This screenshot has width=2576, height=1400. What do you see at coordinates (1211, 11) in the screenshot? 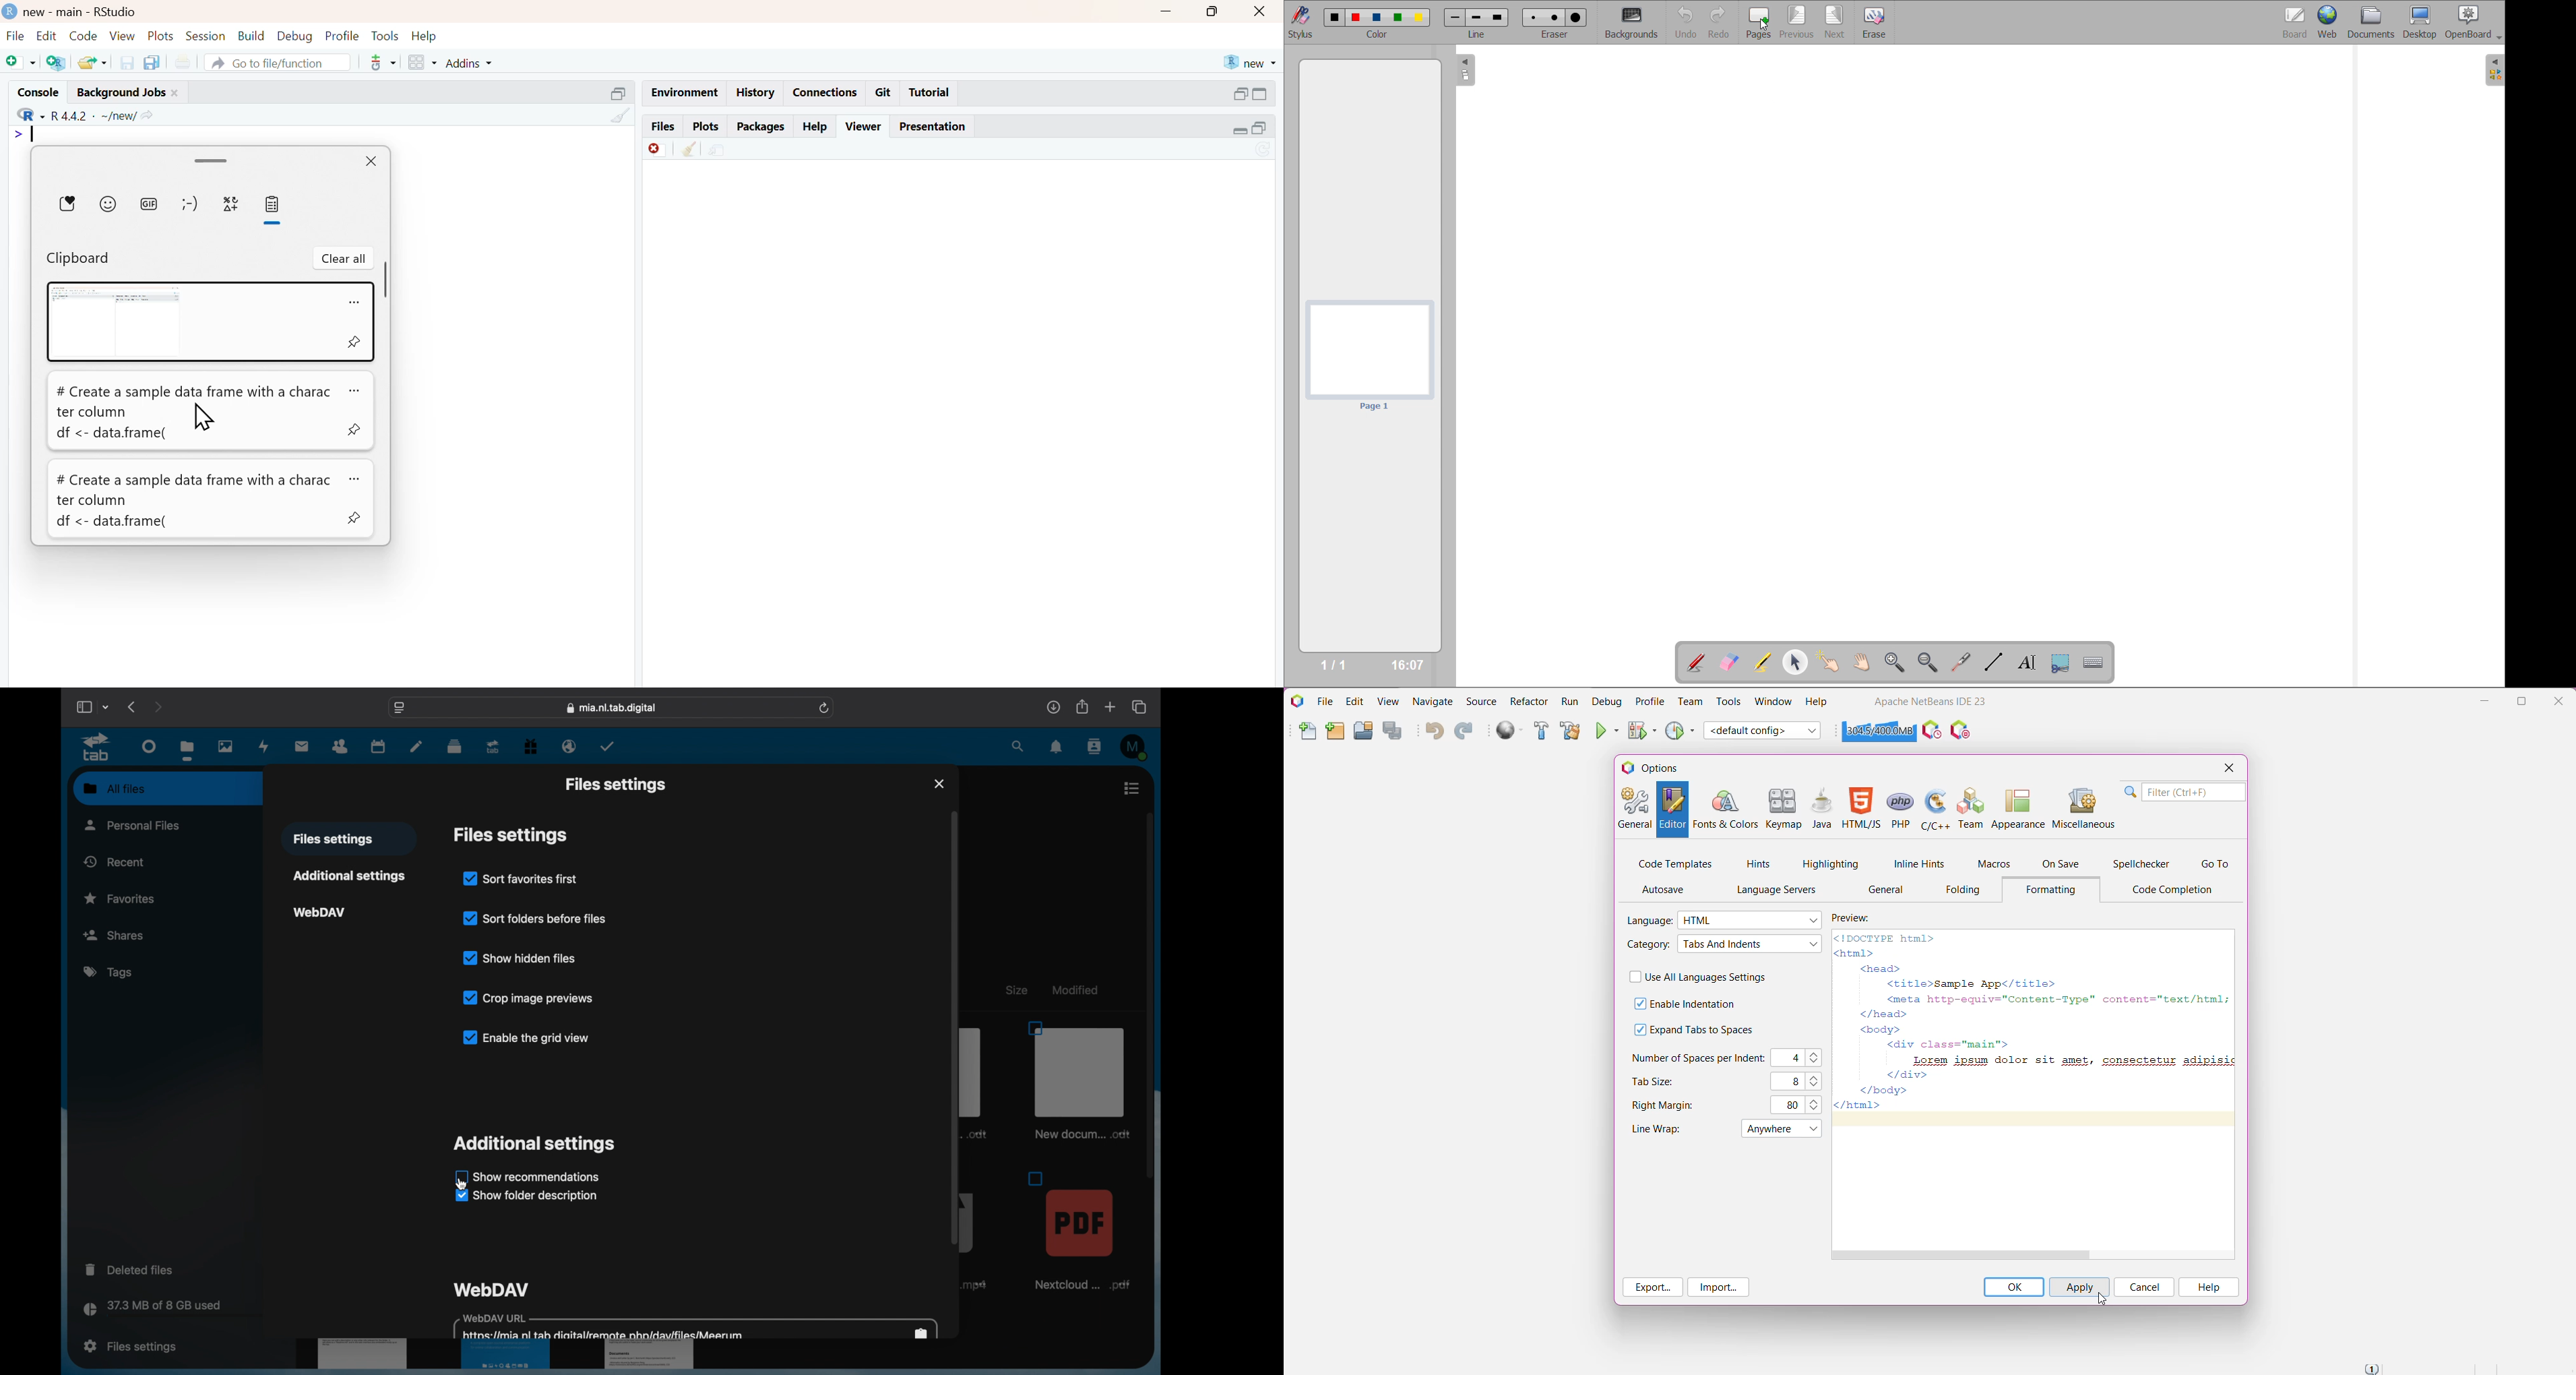
I see `maximise` at bounding box center [1211, 11].